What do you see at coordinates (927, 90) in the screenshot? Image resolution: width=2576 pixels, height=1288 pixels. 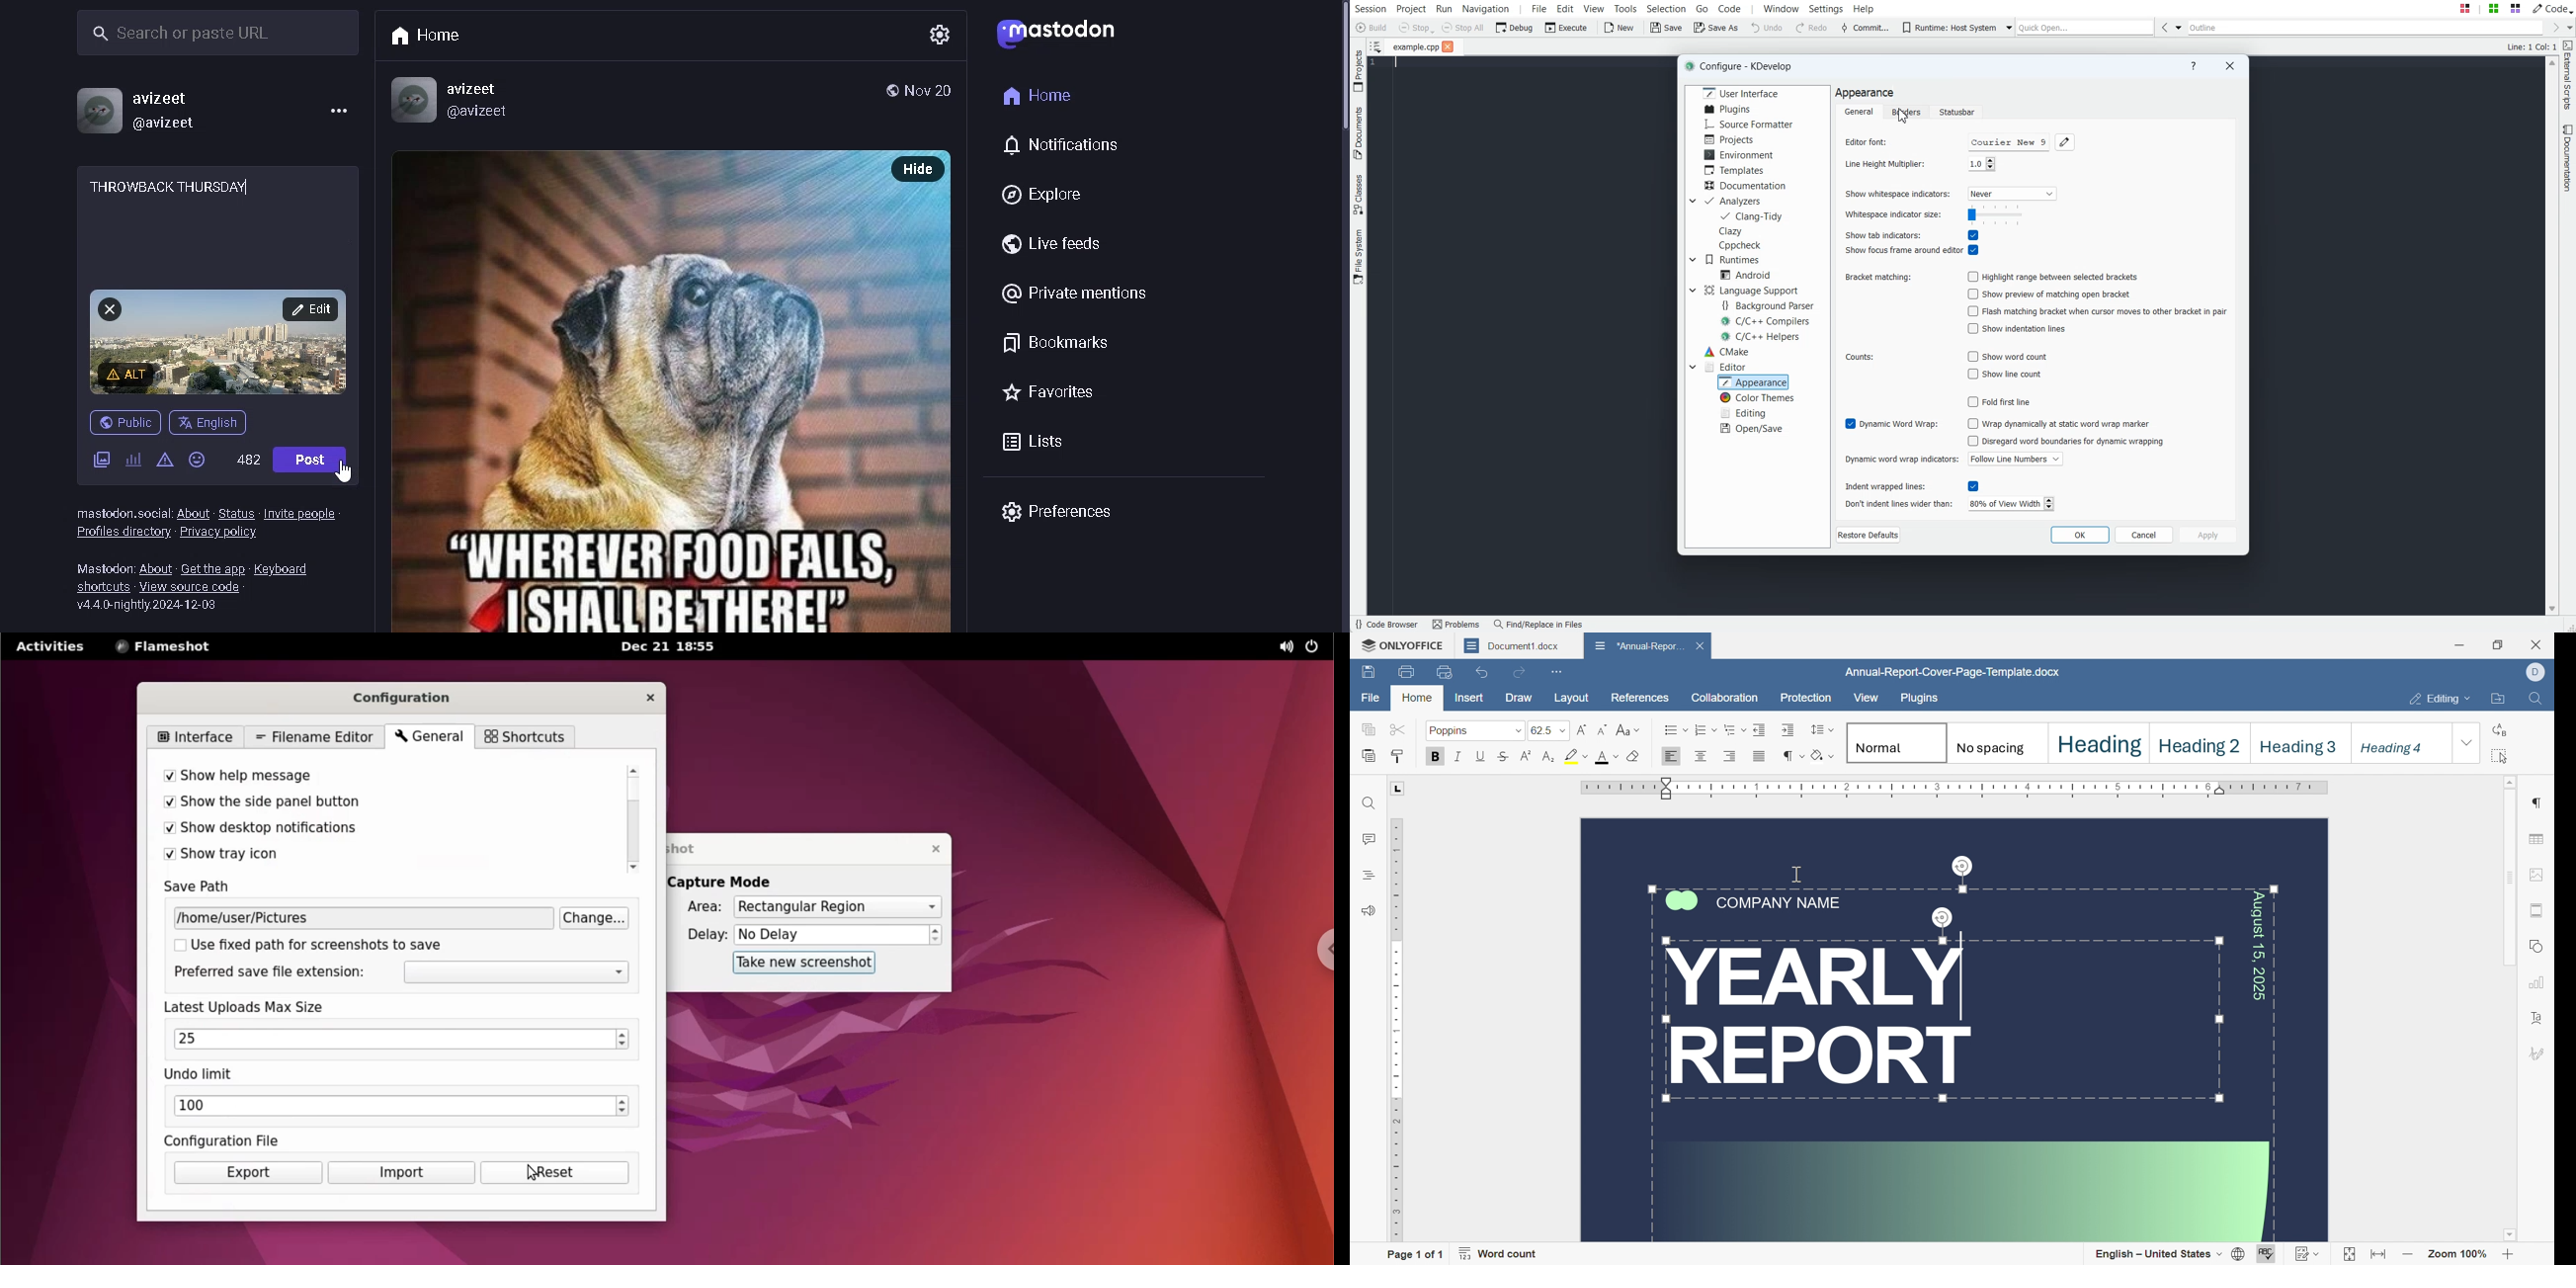 I see `Date posted` at bounding box center [927, 90].